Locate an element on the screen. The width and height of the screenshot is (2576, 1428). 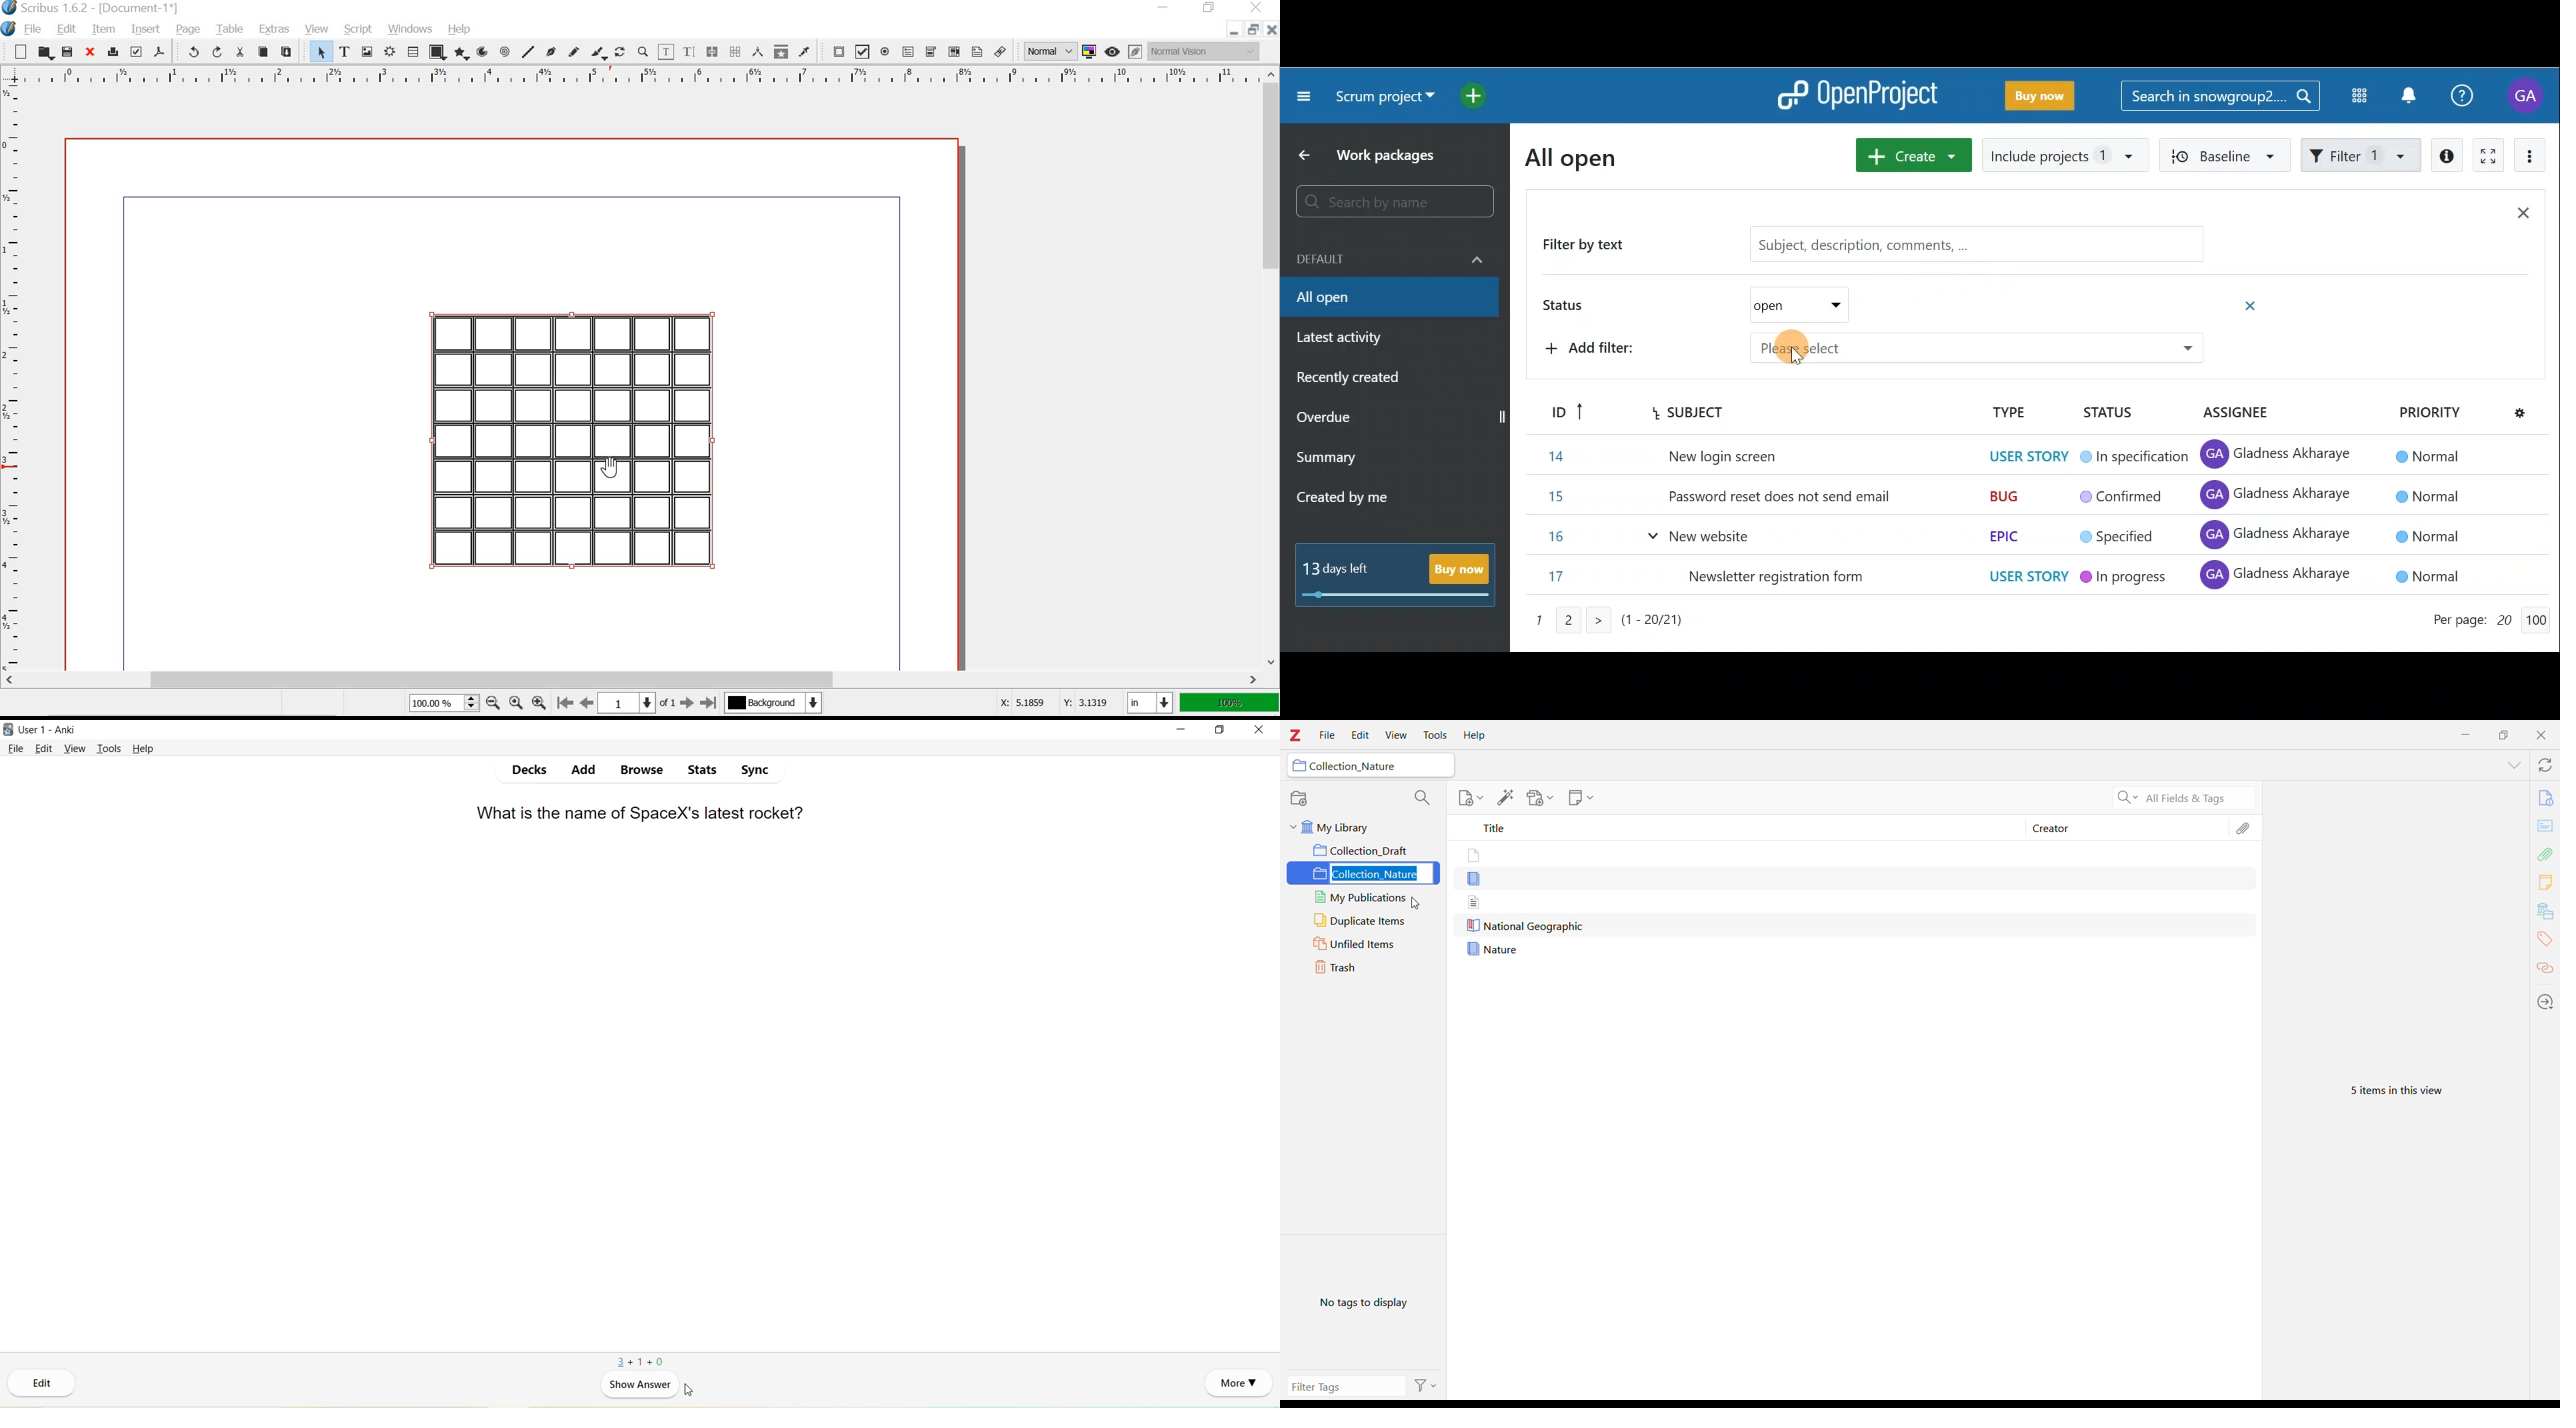
Status is located at coordinates (1716, 307).